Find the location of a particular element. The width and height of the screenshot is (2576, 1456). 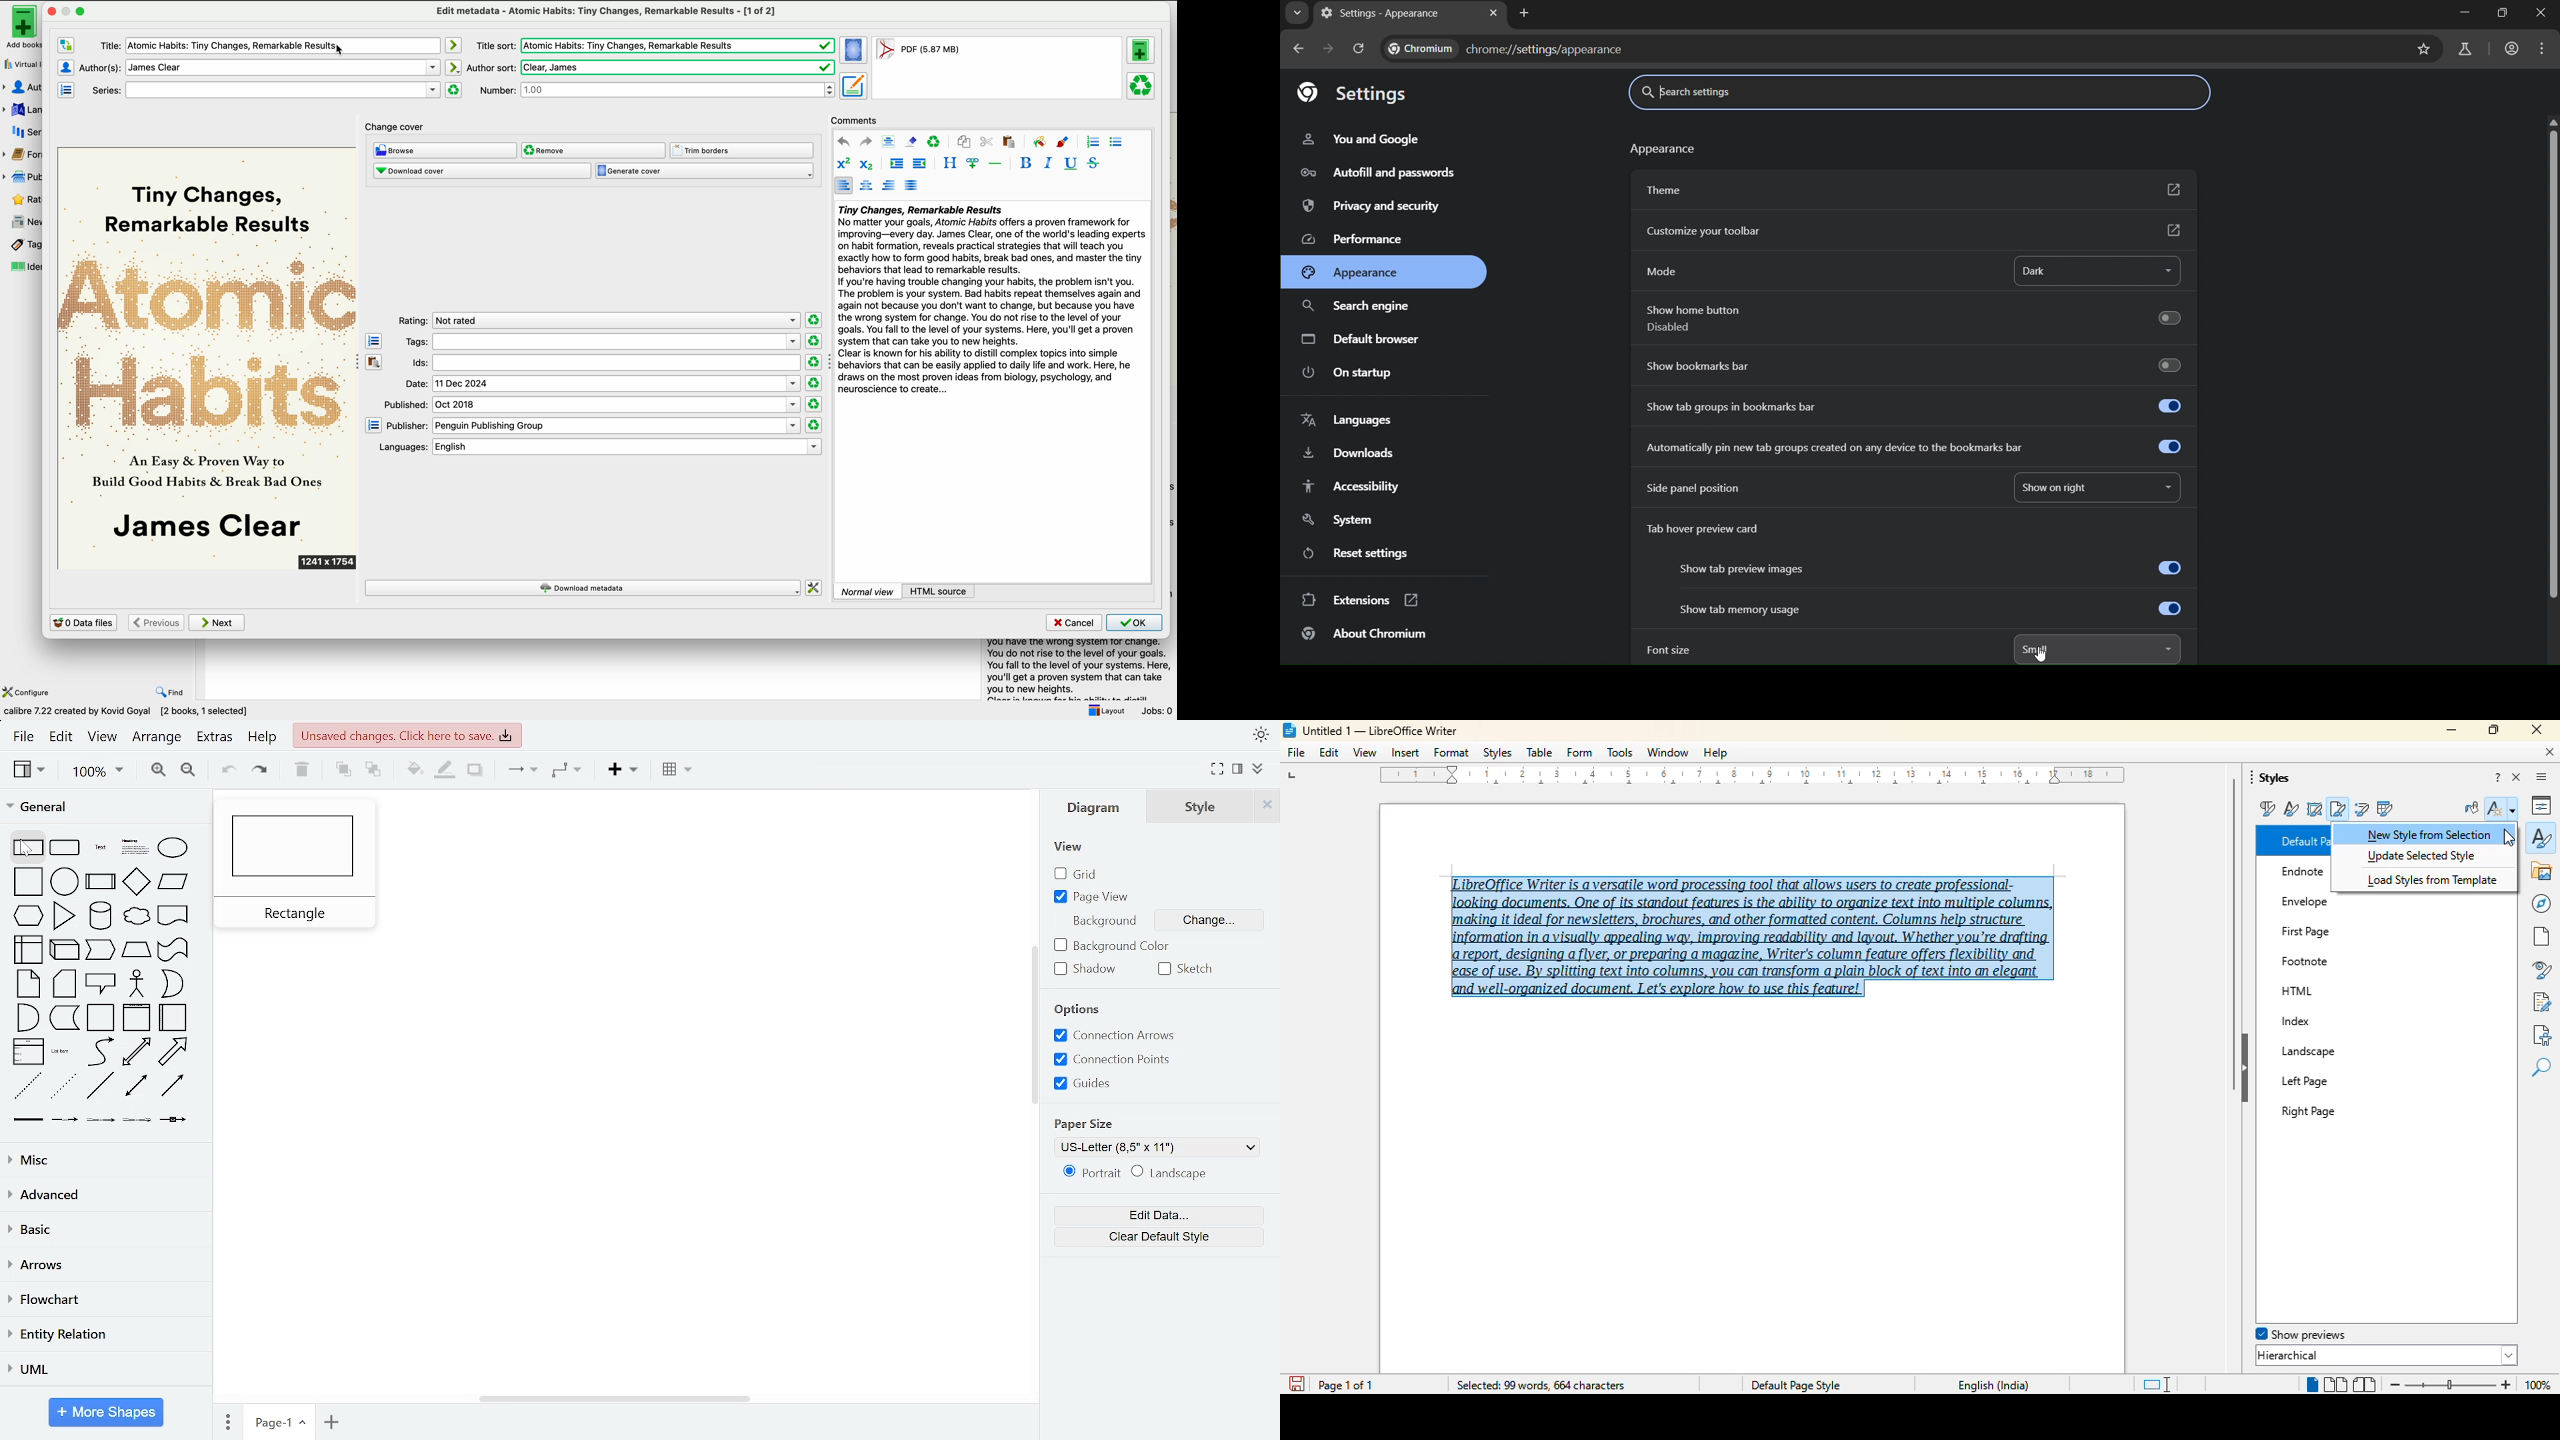

insert separator is located at coordinates (996, 163).